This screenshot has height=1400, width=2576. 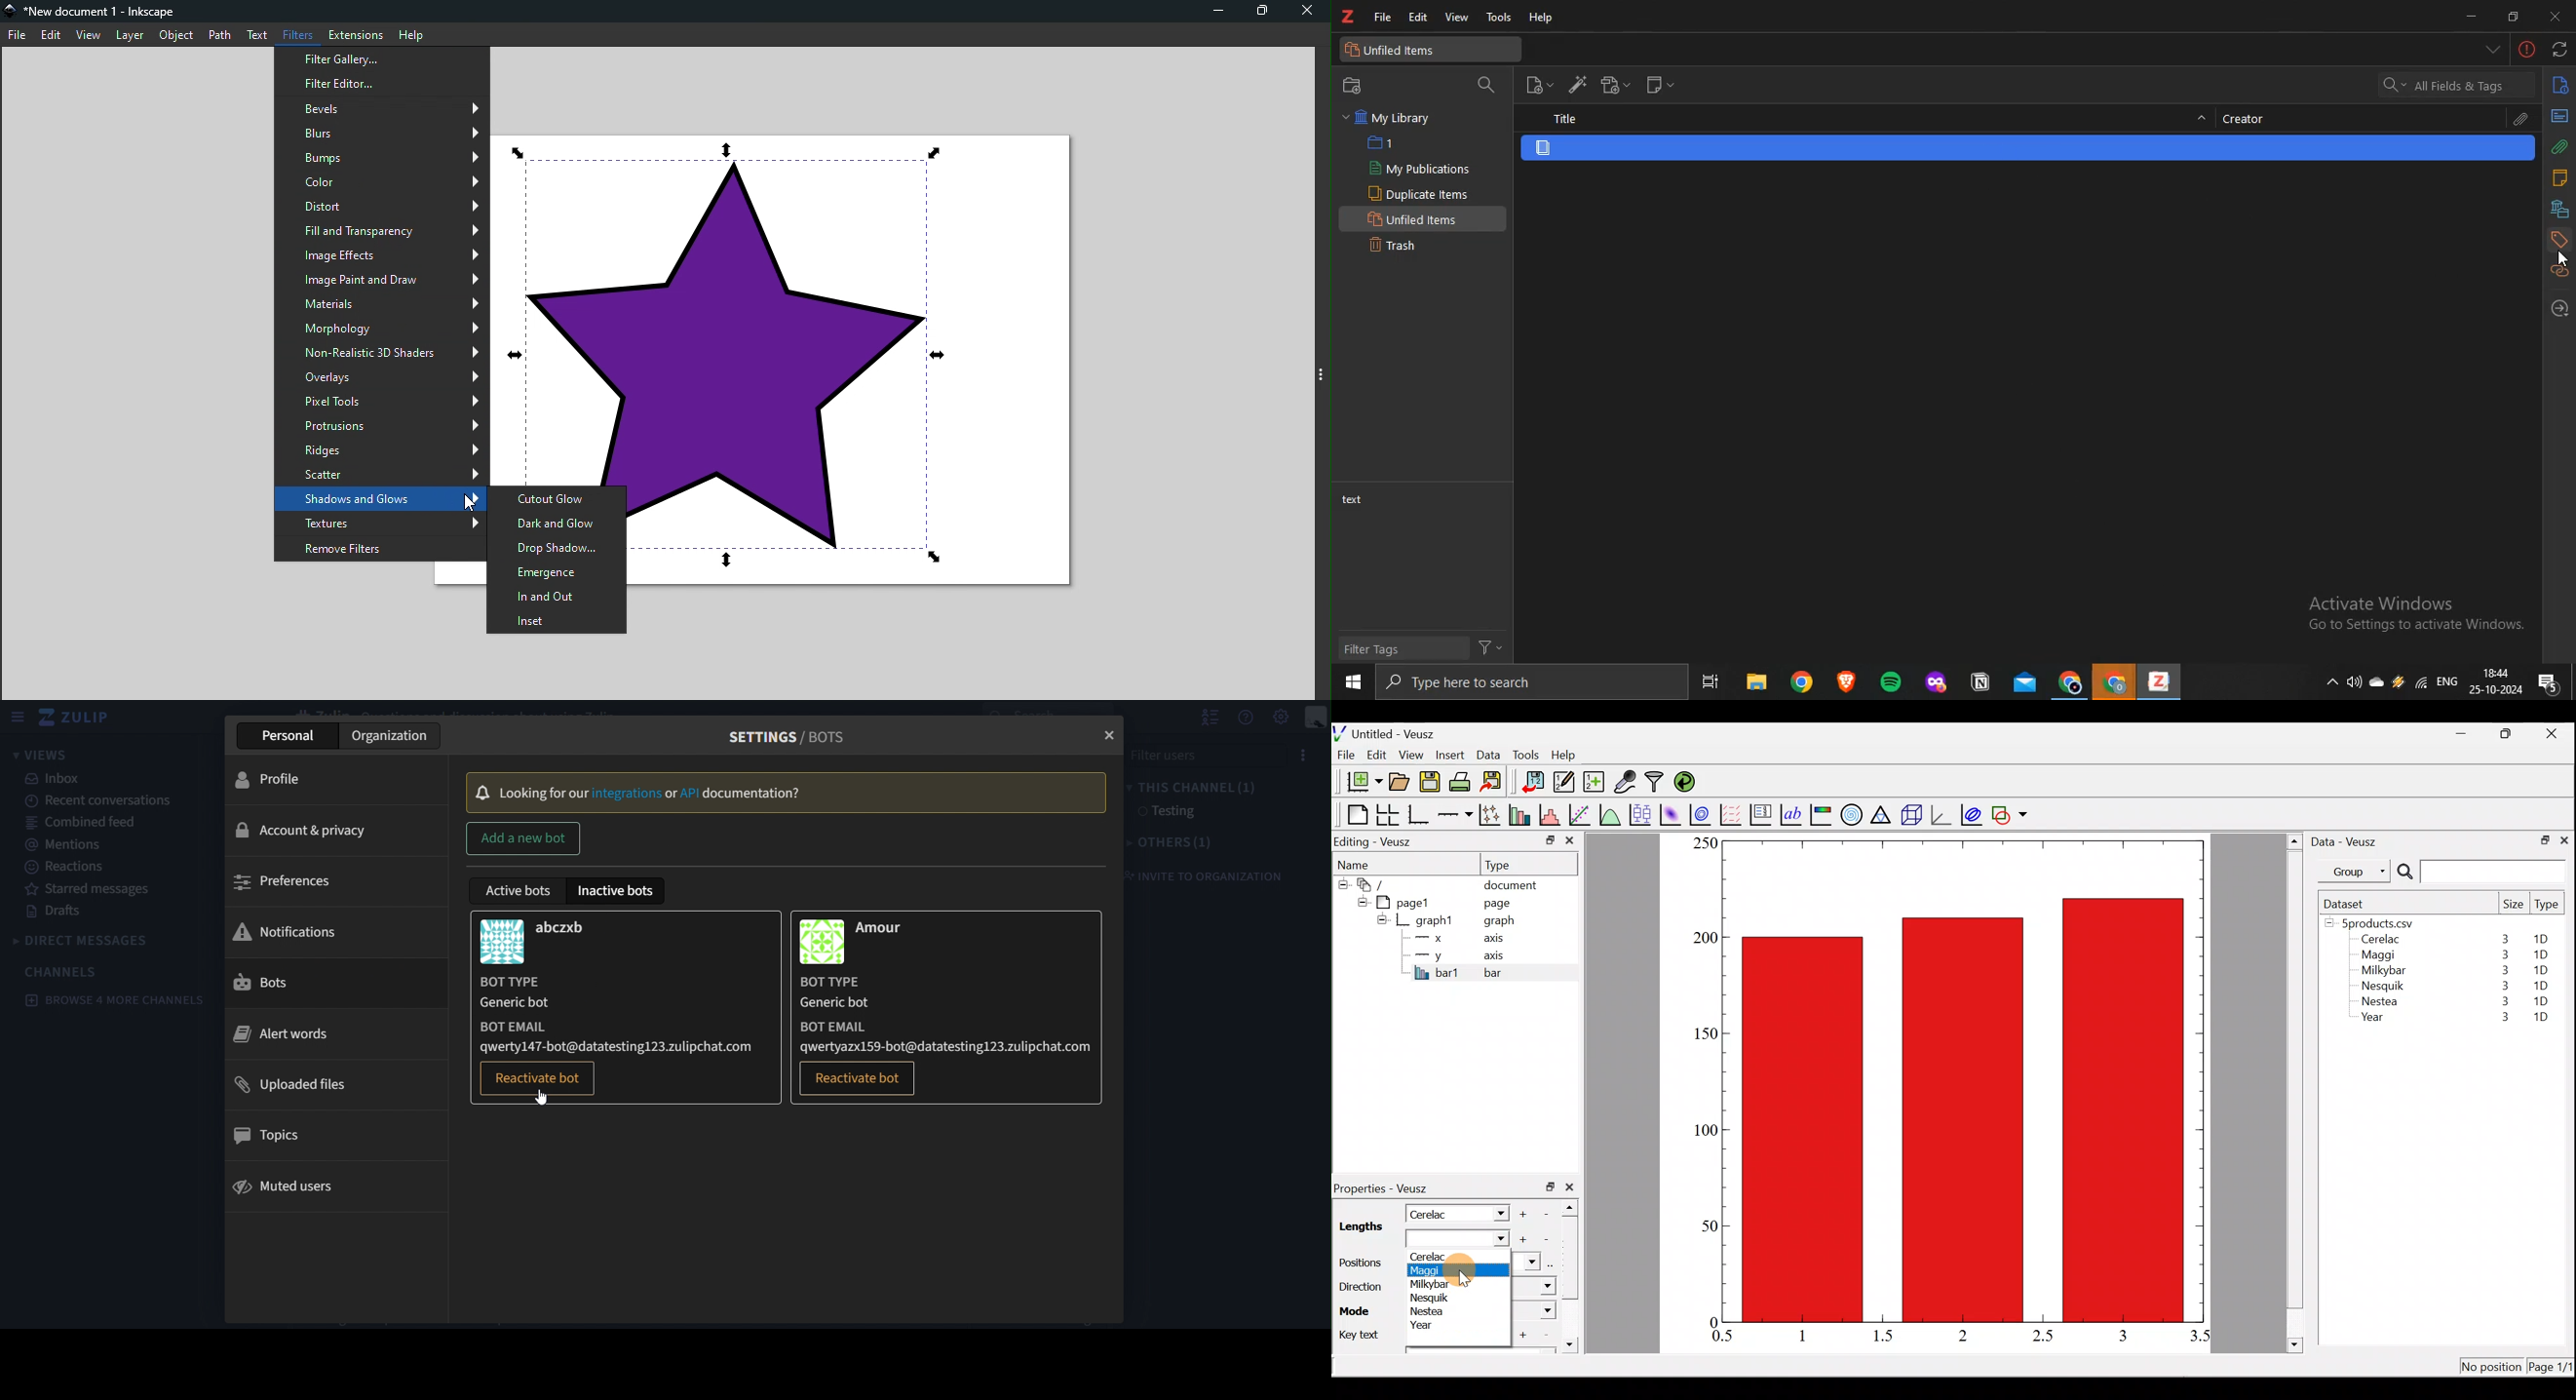 I want to click on file, so click(x=1381, y=16).